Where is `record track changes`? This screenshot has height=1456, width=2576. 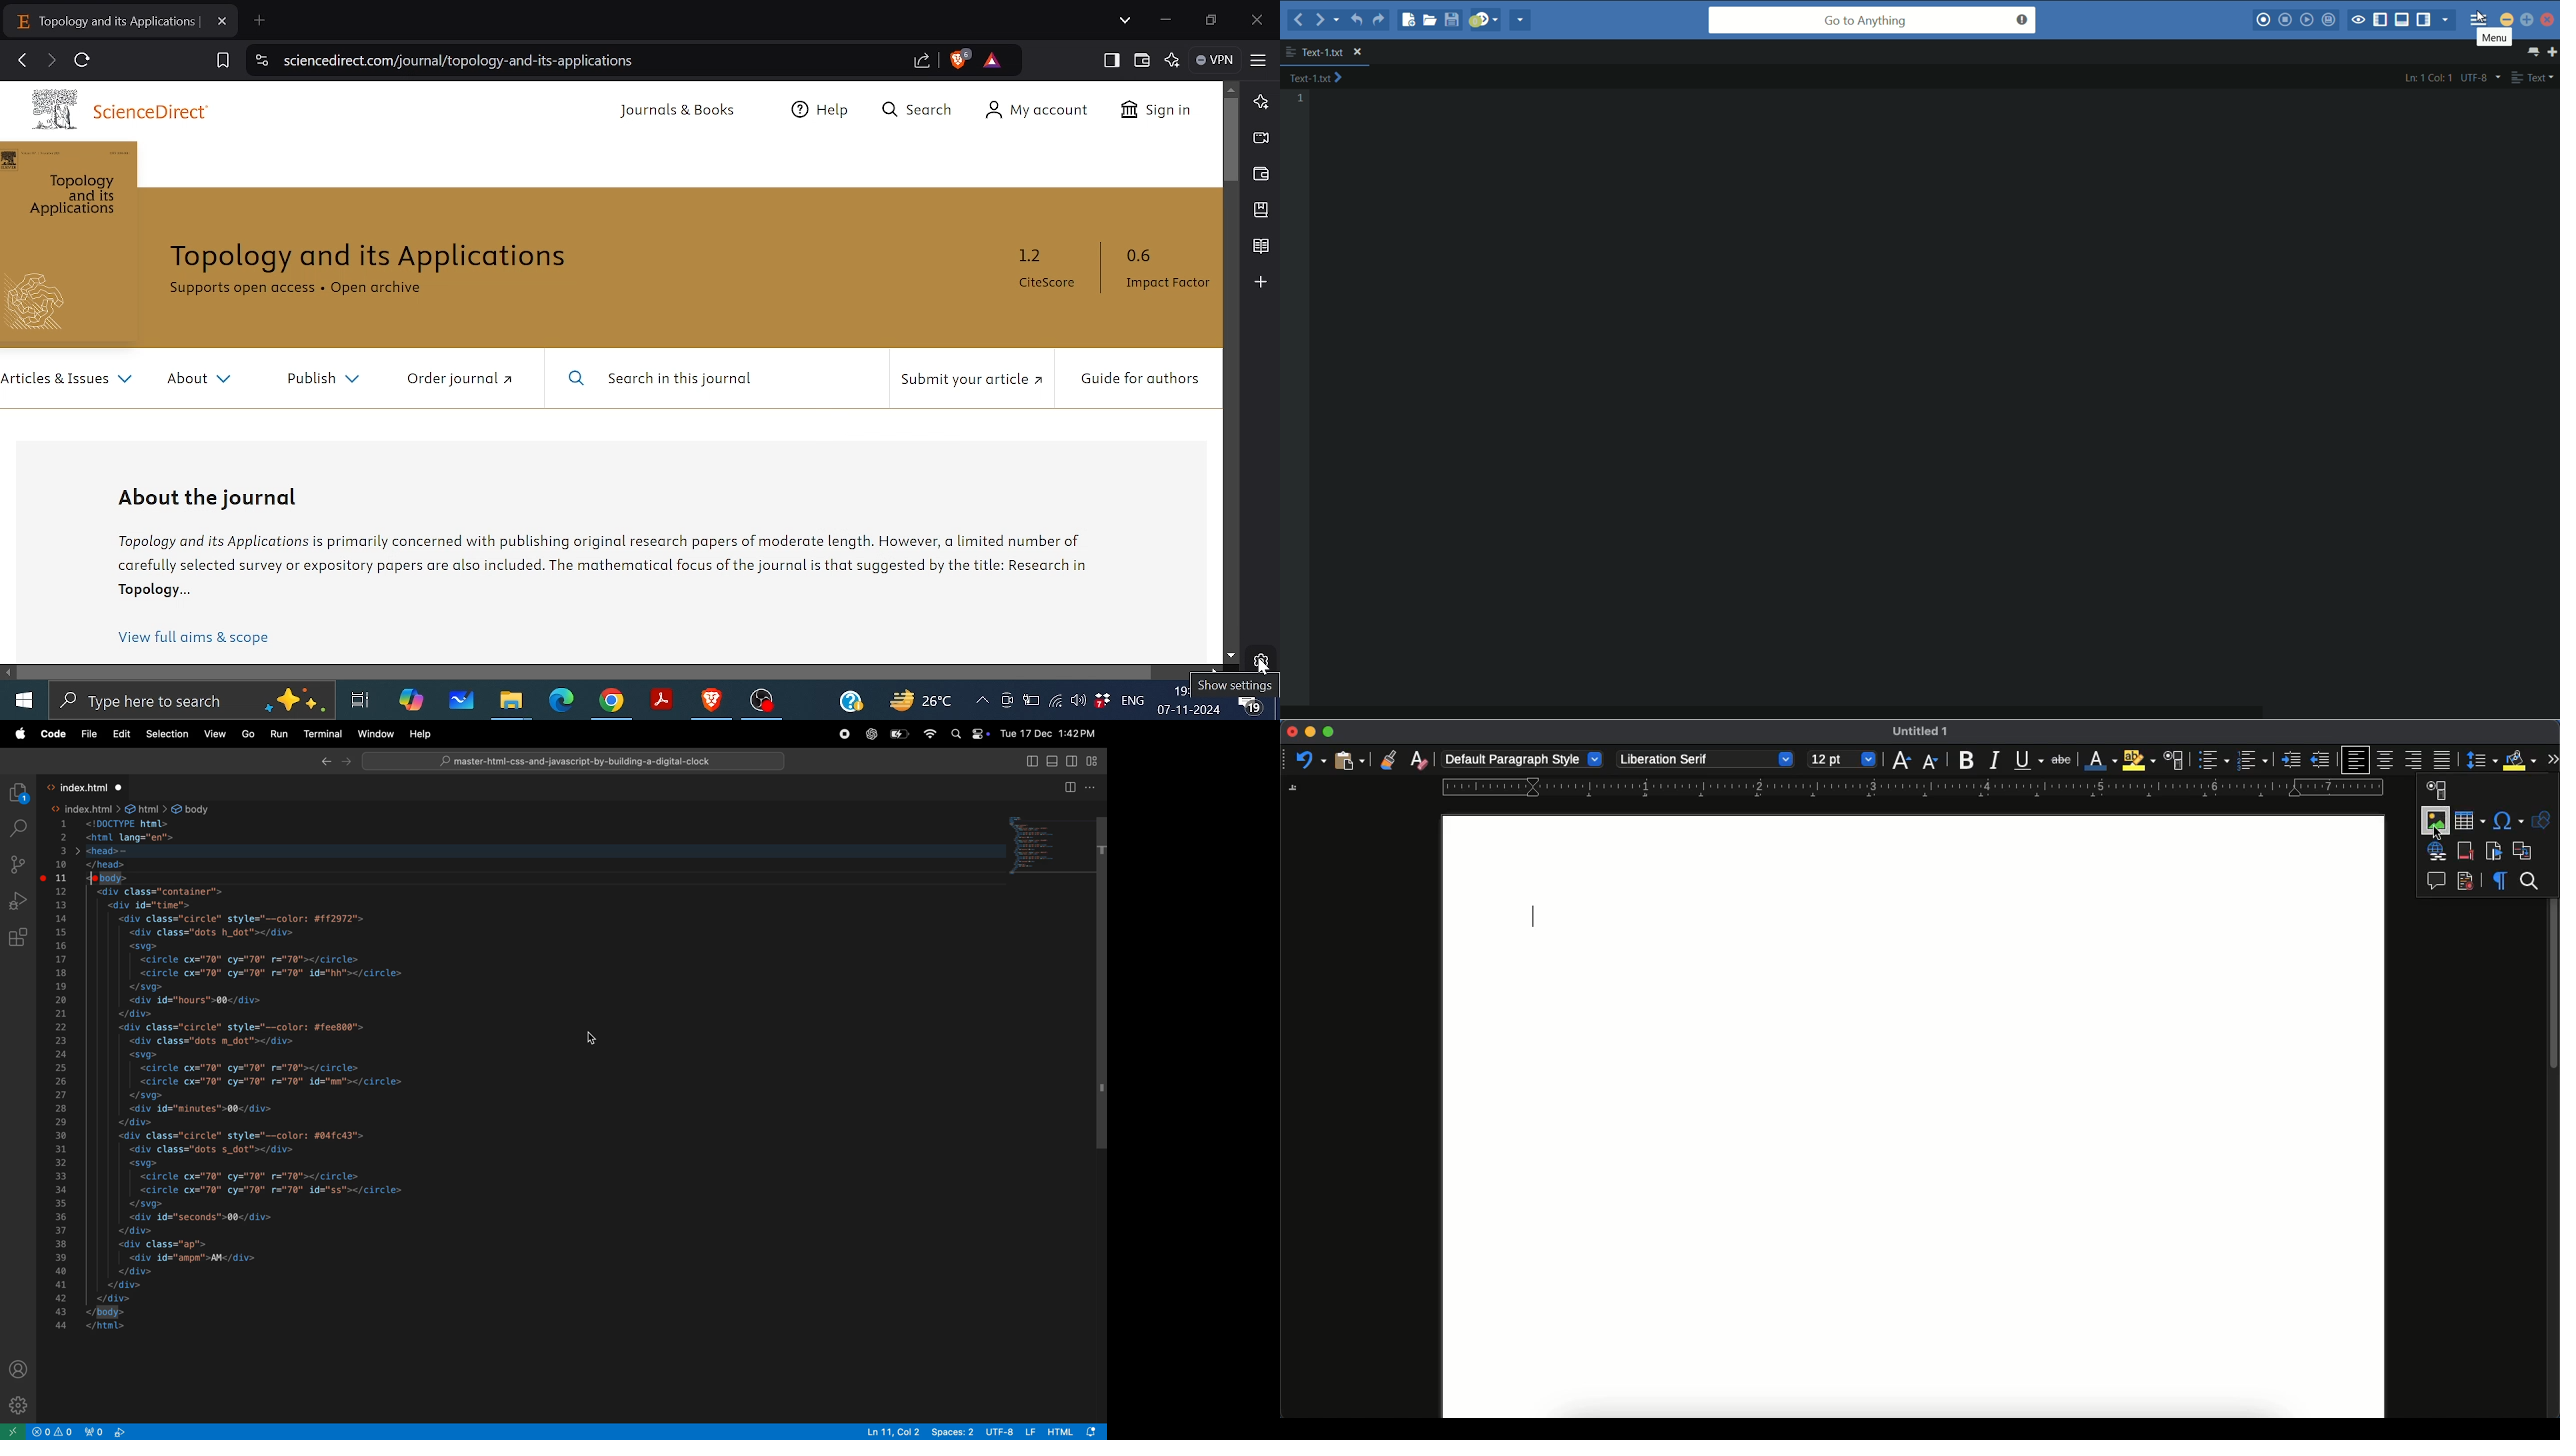
record track changes is located at coordinates (2462, 881).